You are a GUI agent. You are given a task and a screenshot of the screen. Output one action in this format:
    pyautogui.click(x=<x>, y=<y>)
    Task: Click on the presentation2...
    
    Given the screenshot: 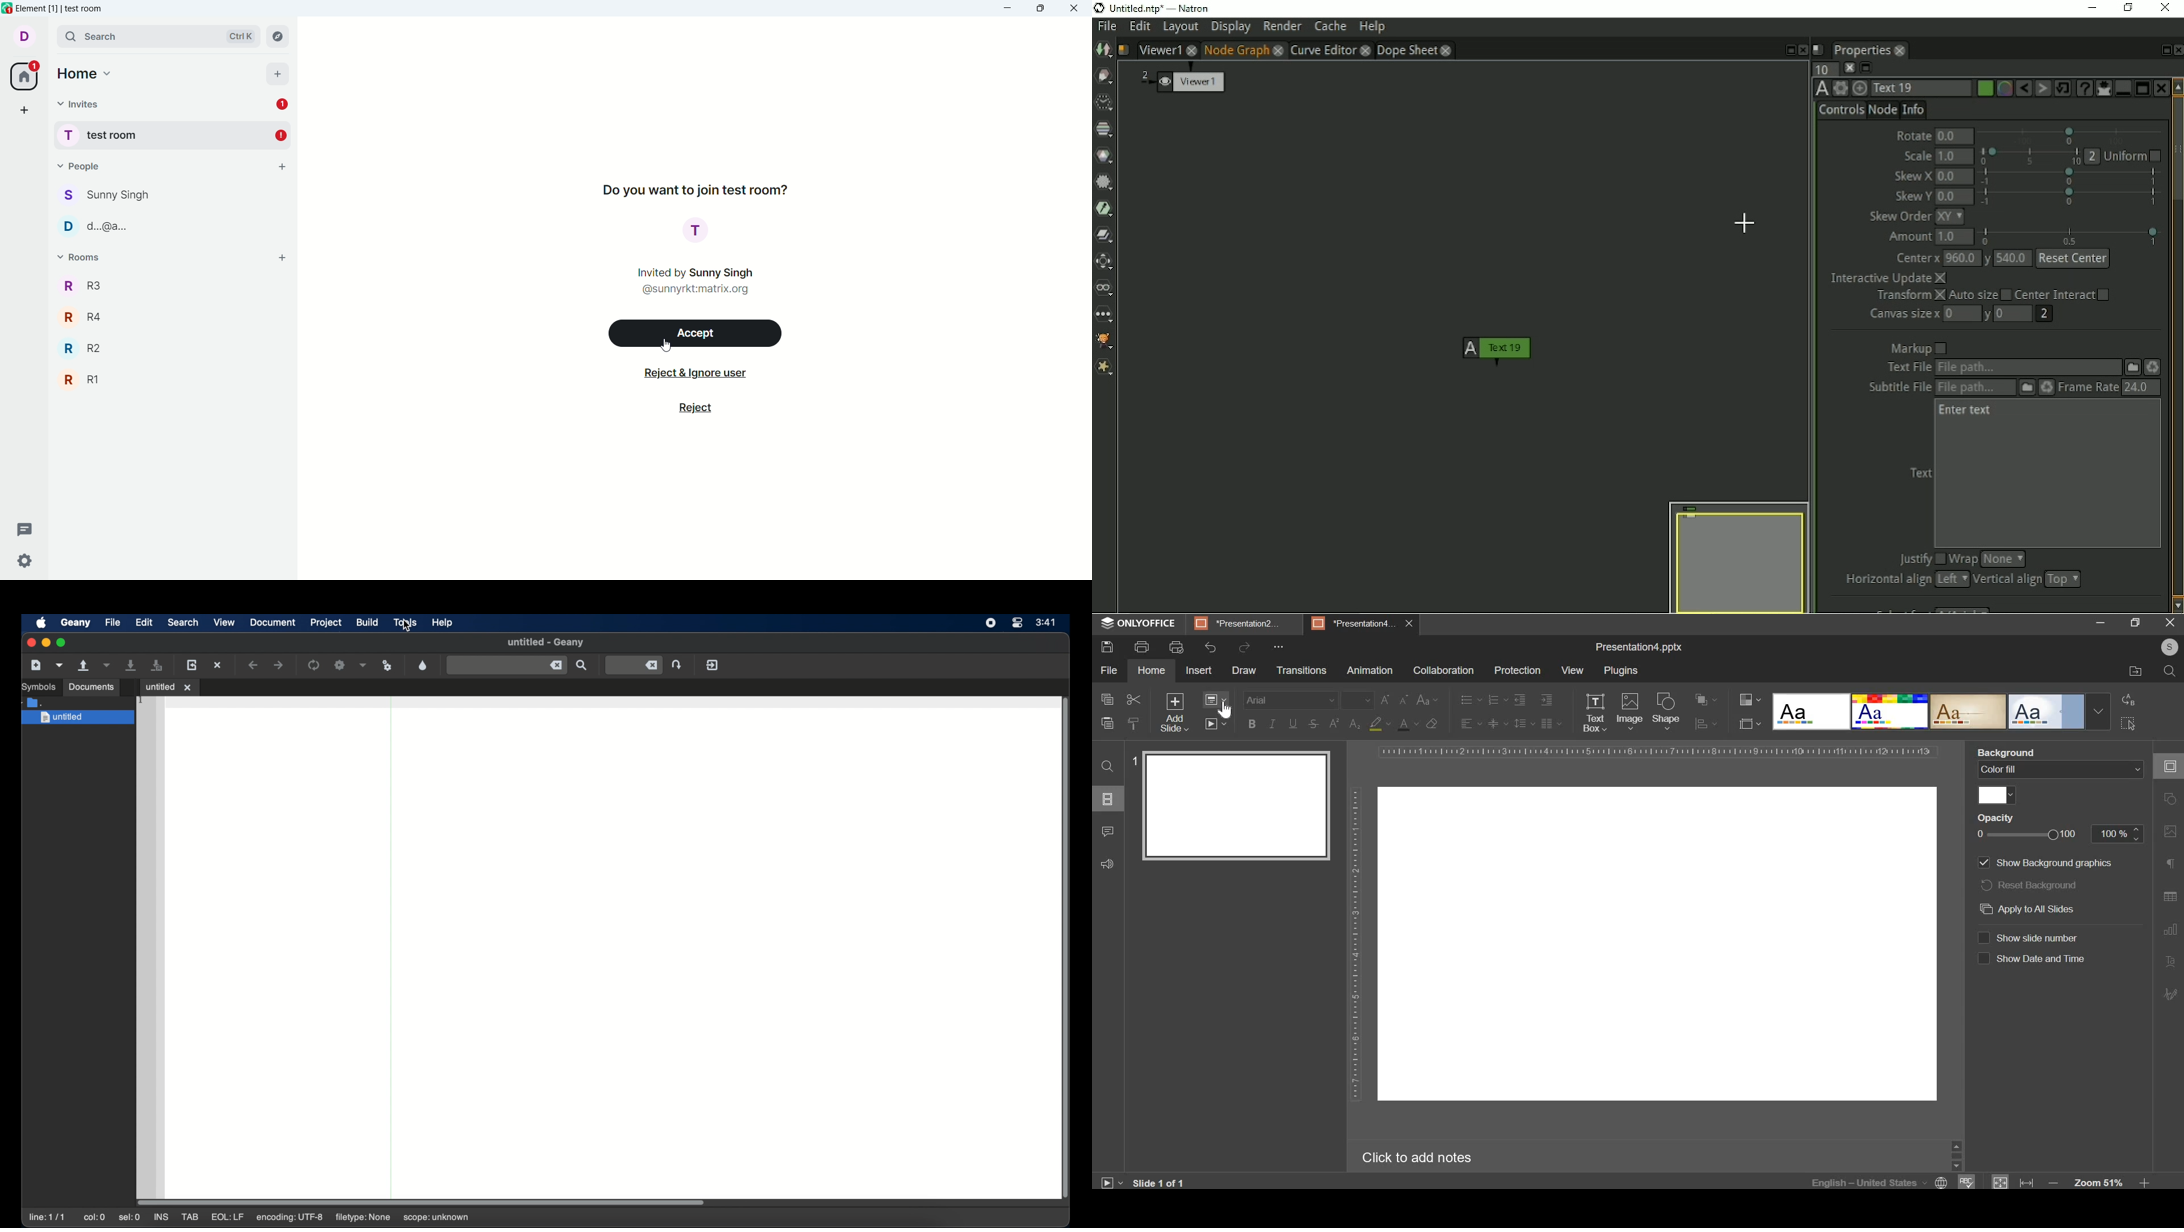 What is the action you would take?
    pyautogui.click(x=1238, y=624)
    